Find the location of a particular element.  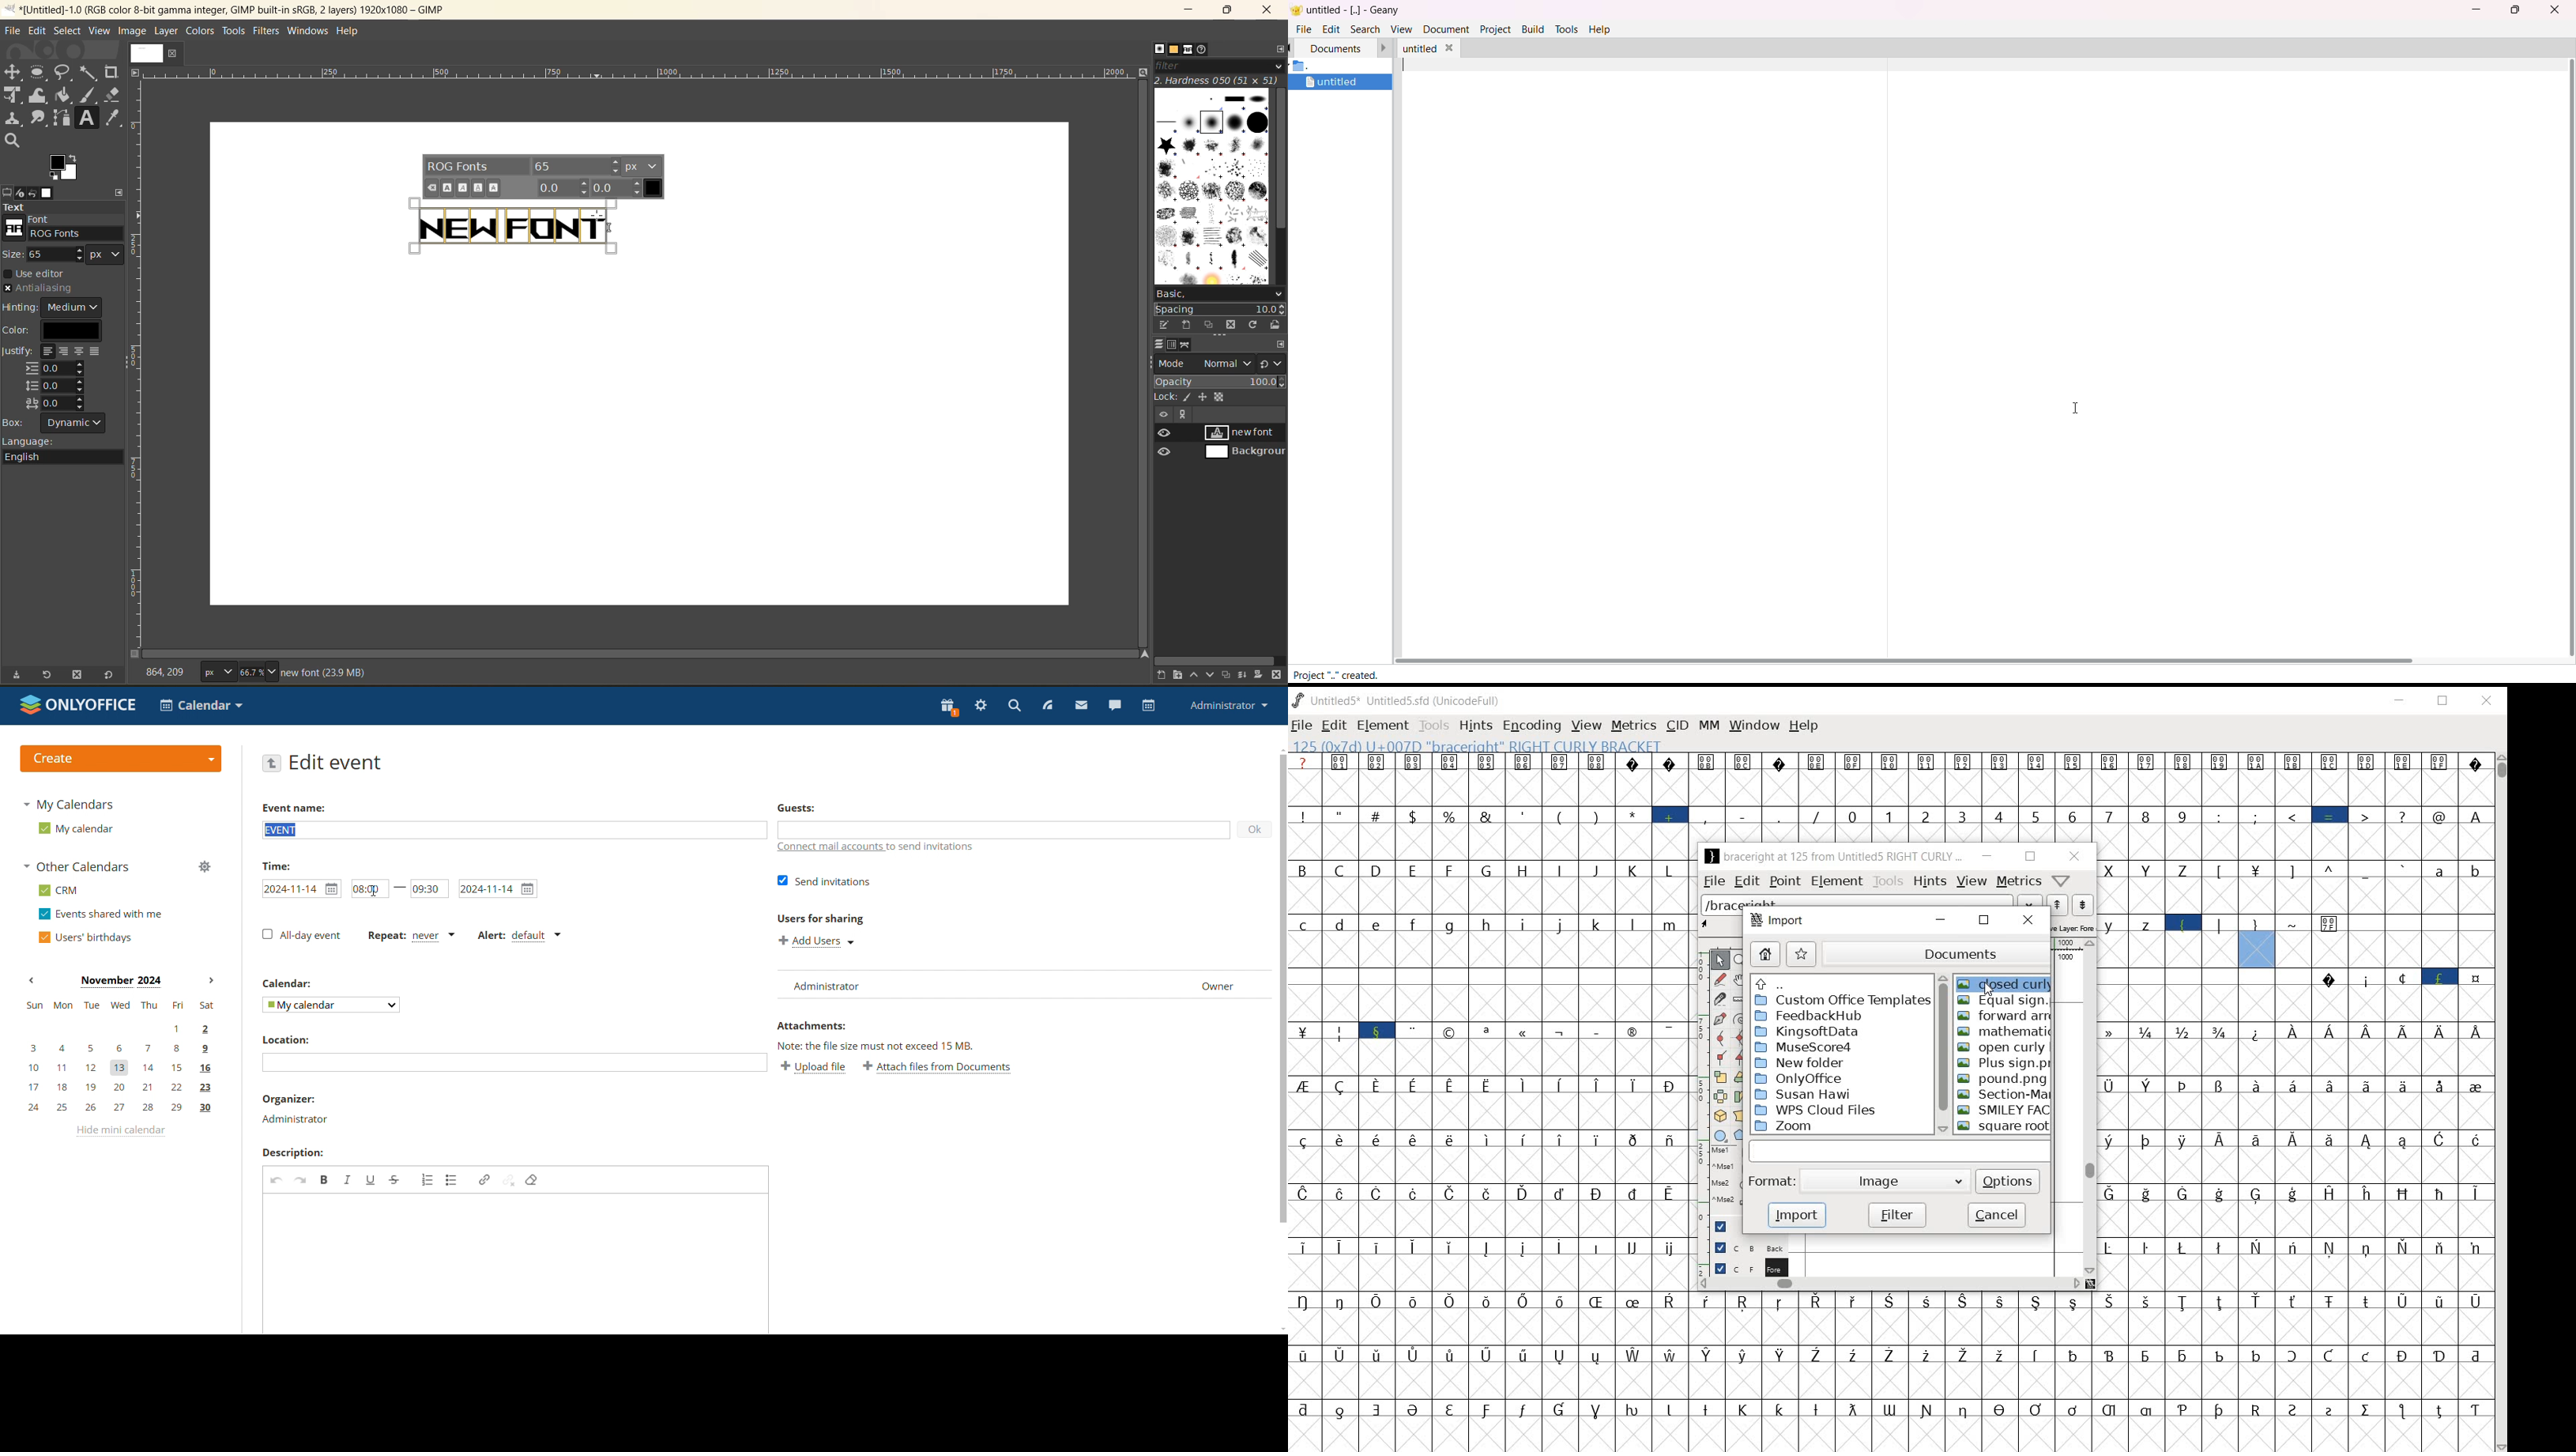

WINDOW is located at coordinates (1755, 724).